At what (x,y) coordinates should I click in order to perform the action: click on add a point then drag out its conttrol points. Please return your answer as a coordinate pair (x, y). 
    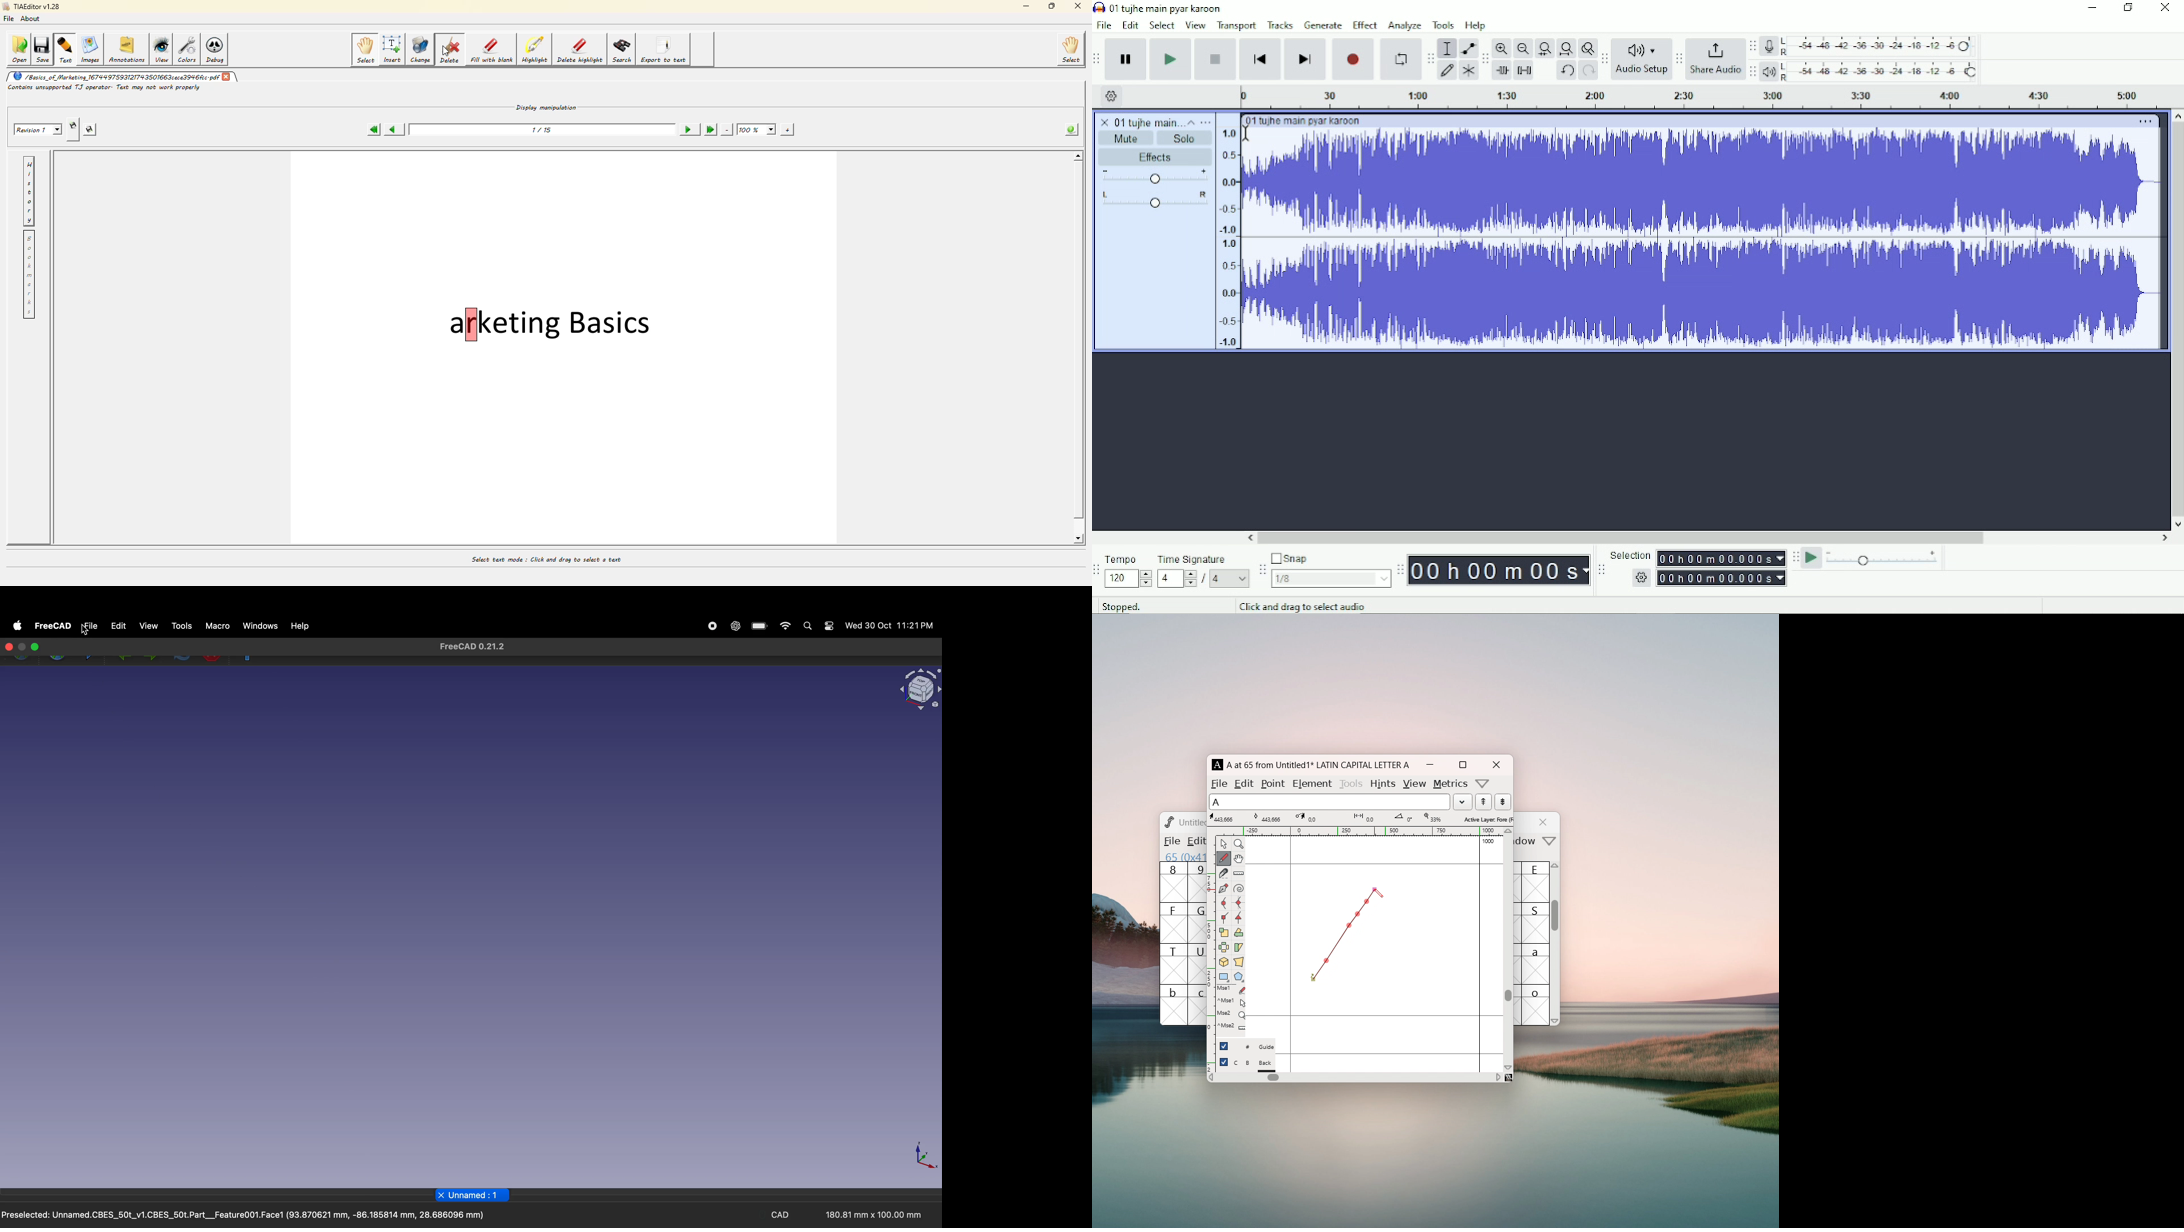
    Looking at the image, I should click on (1223, 889).